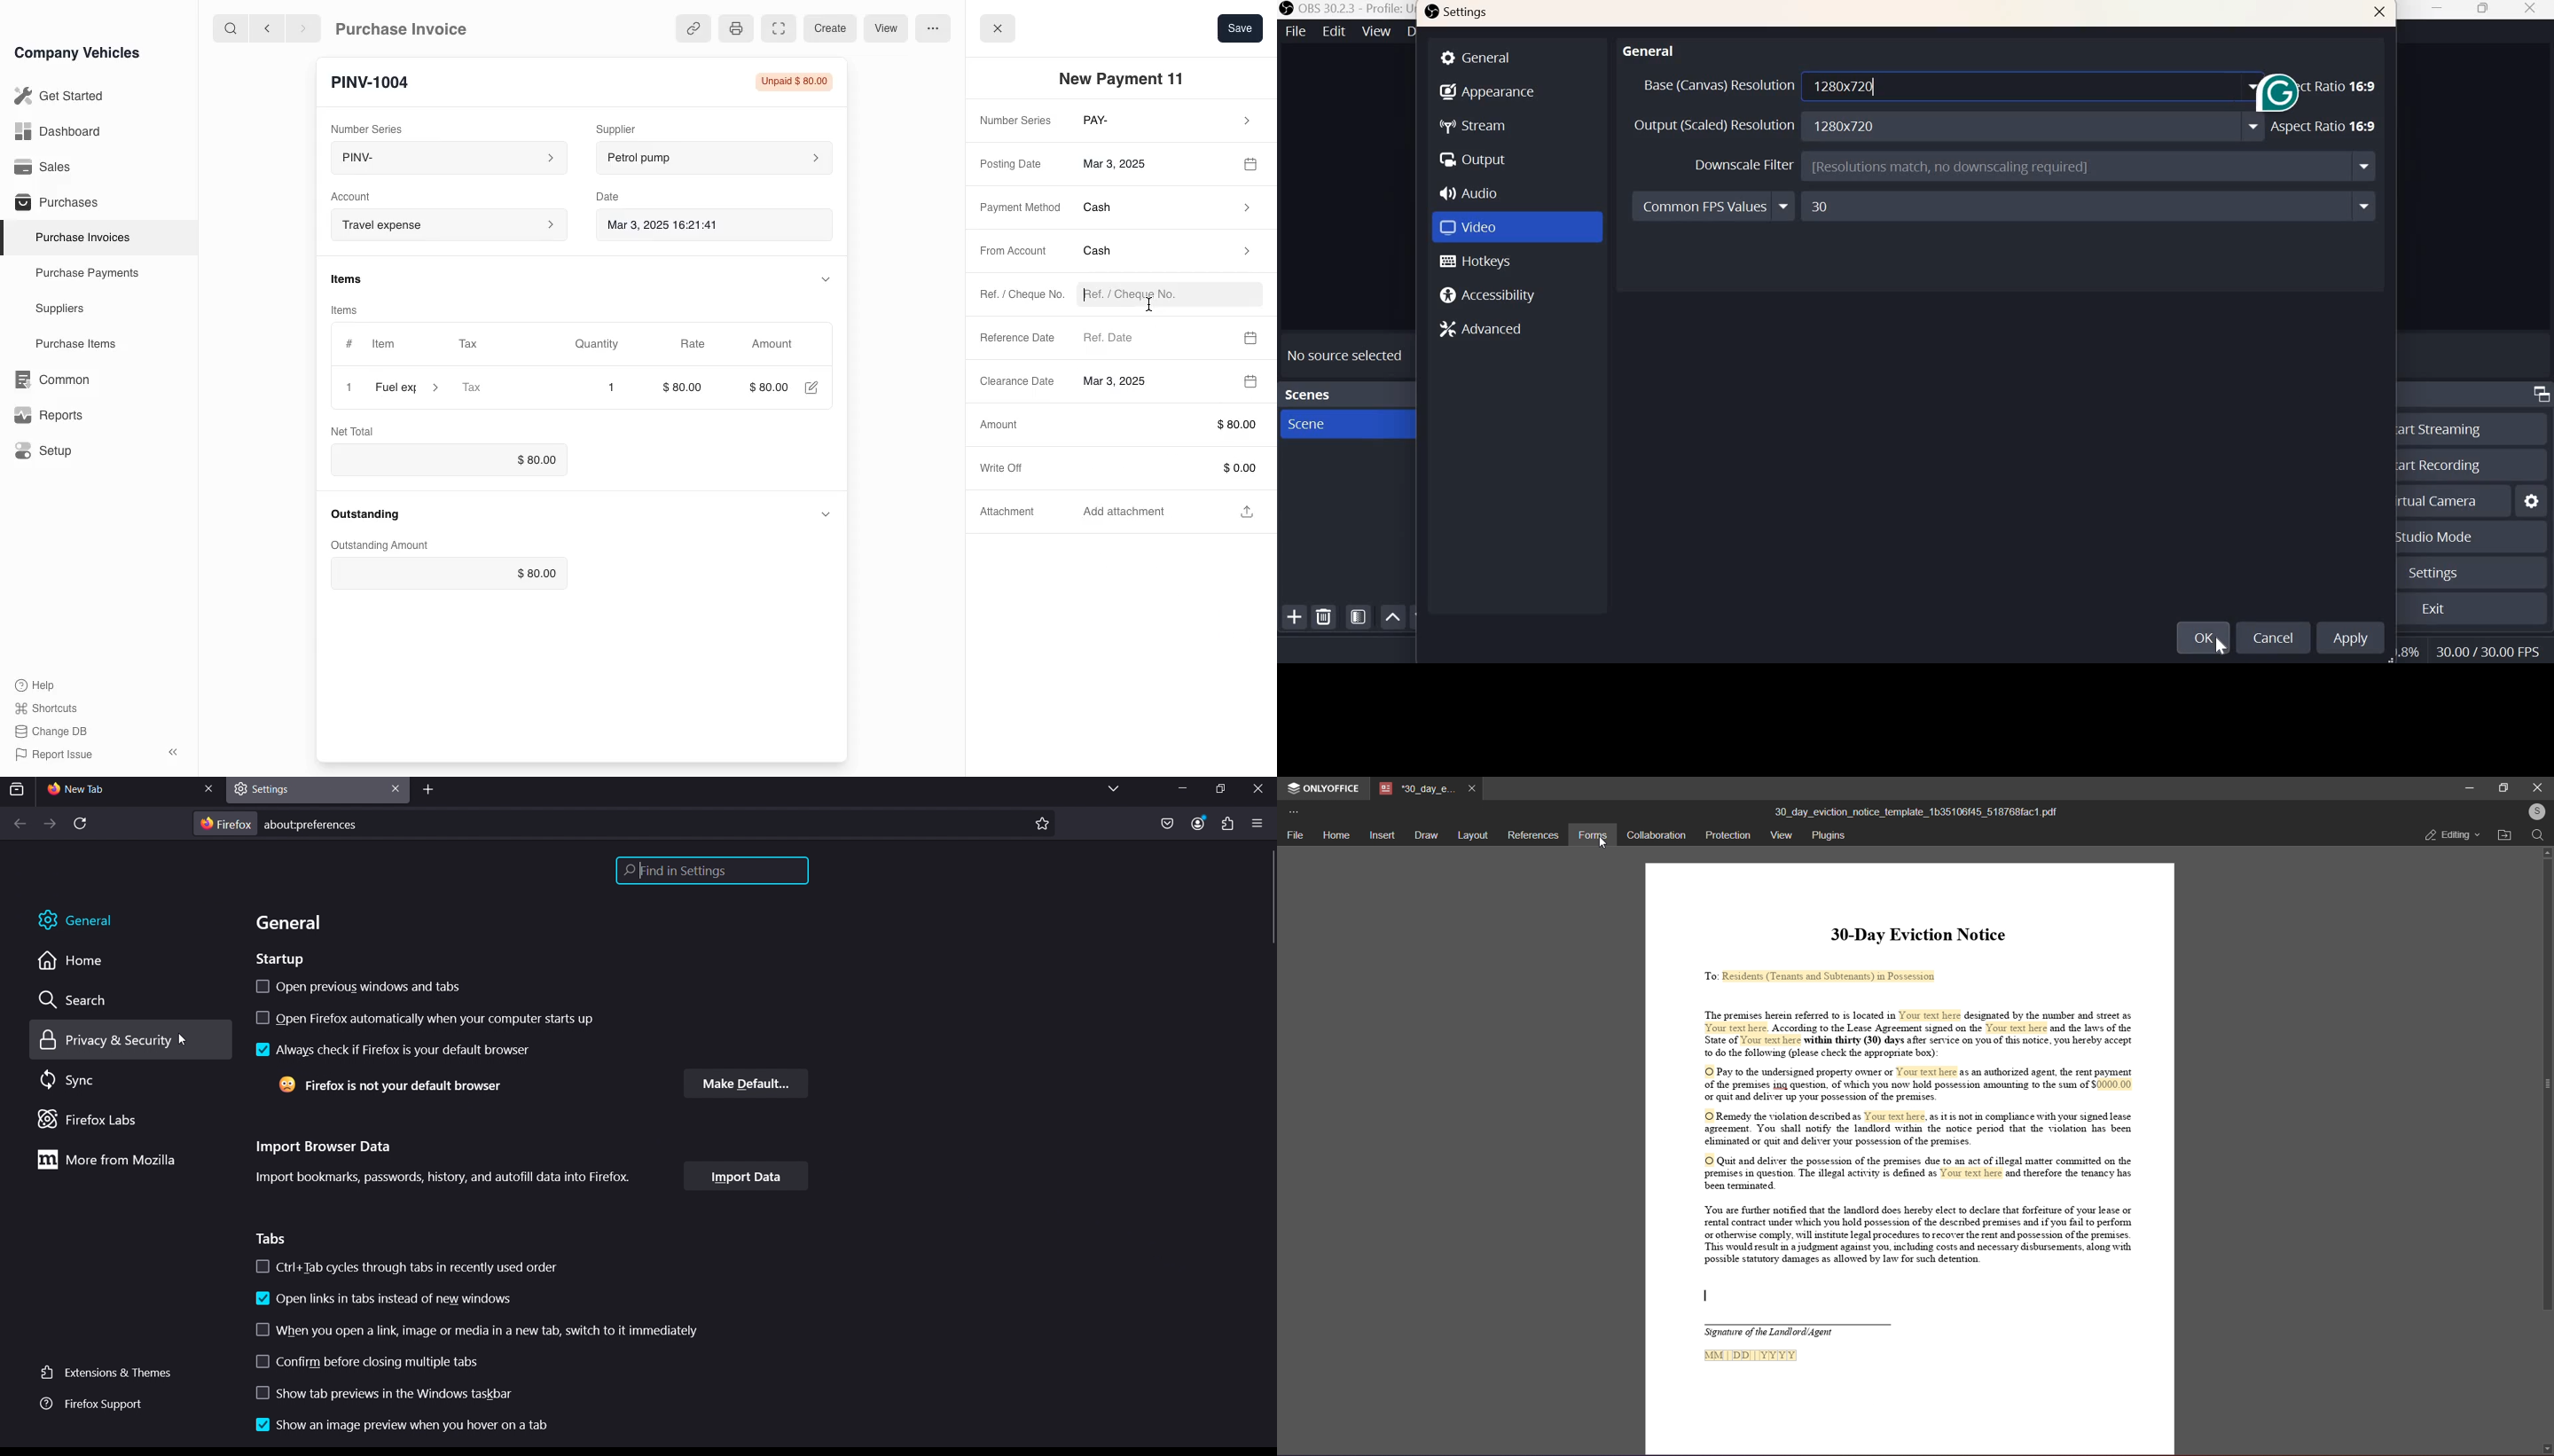 Image resolution: width=2576 pixels, height=1456 pixels. I want to click on Get Started, so click(56, 96).